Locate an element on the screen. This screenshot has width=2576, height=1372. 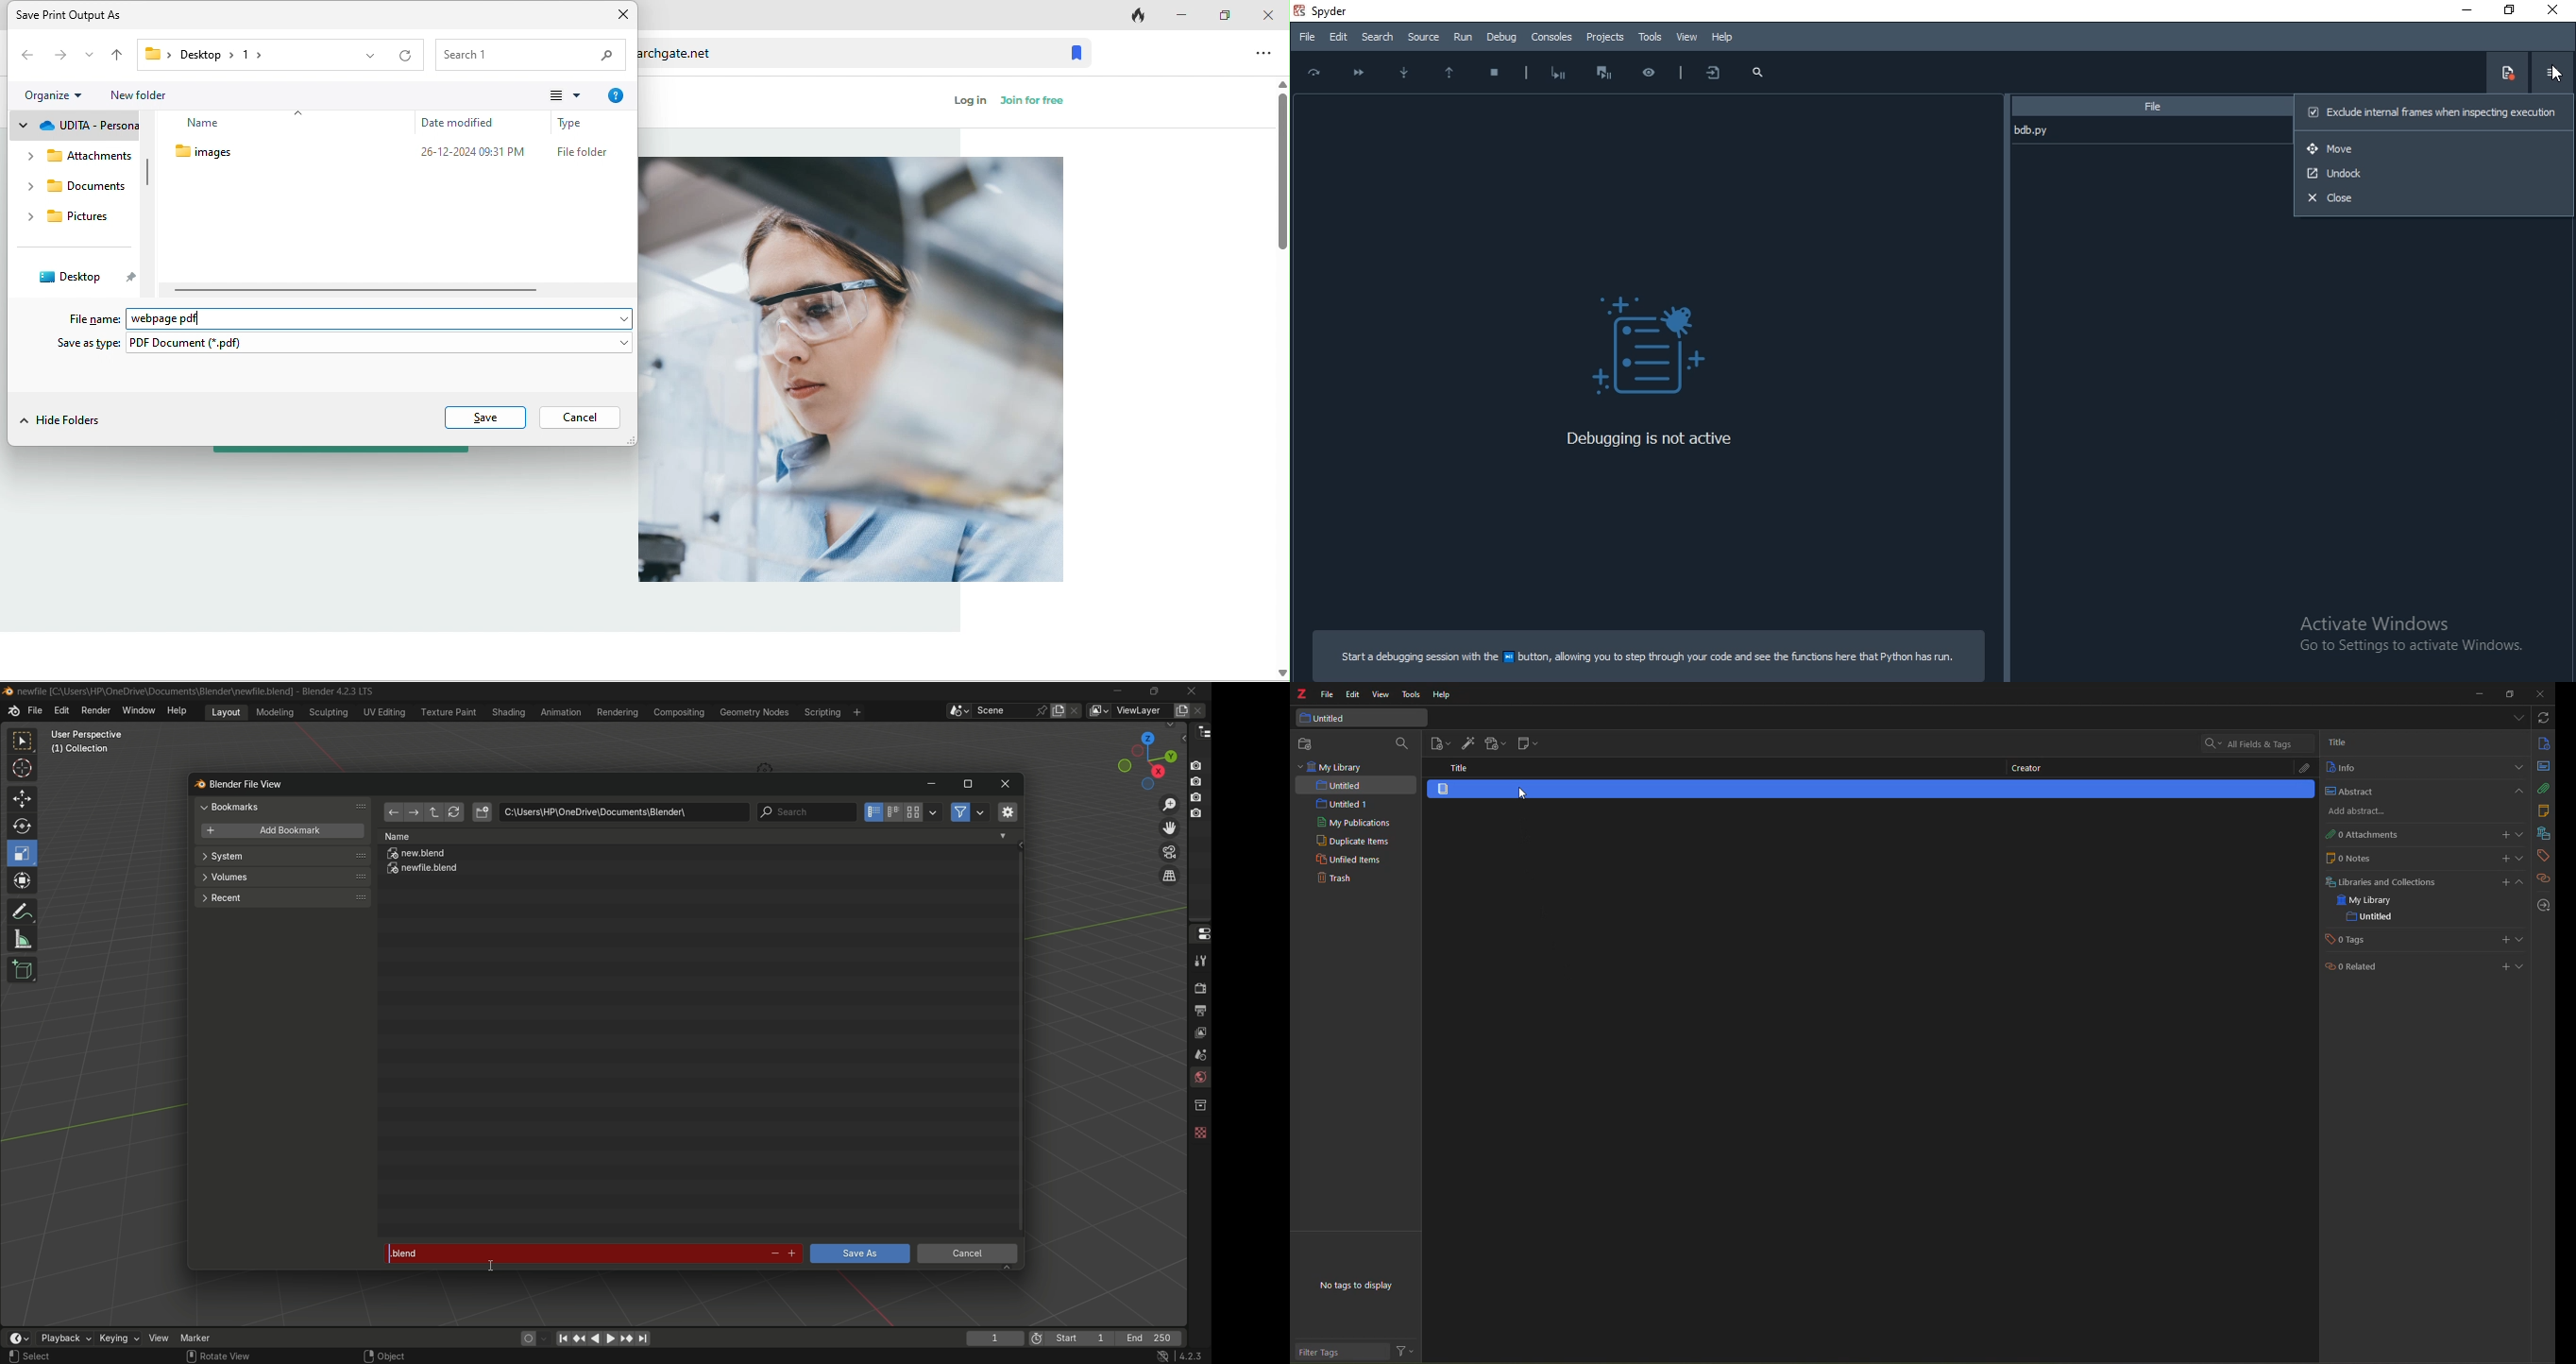
note is located at coordinates (2349, 857).